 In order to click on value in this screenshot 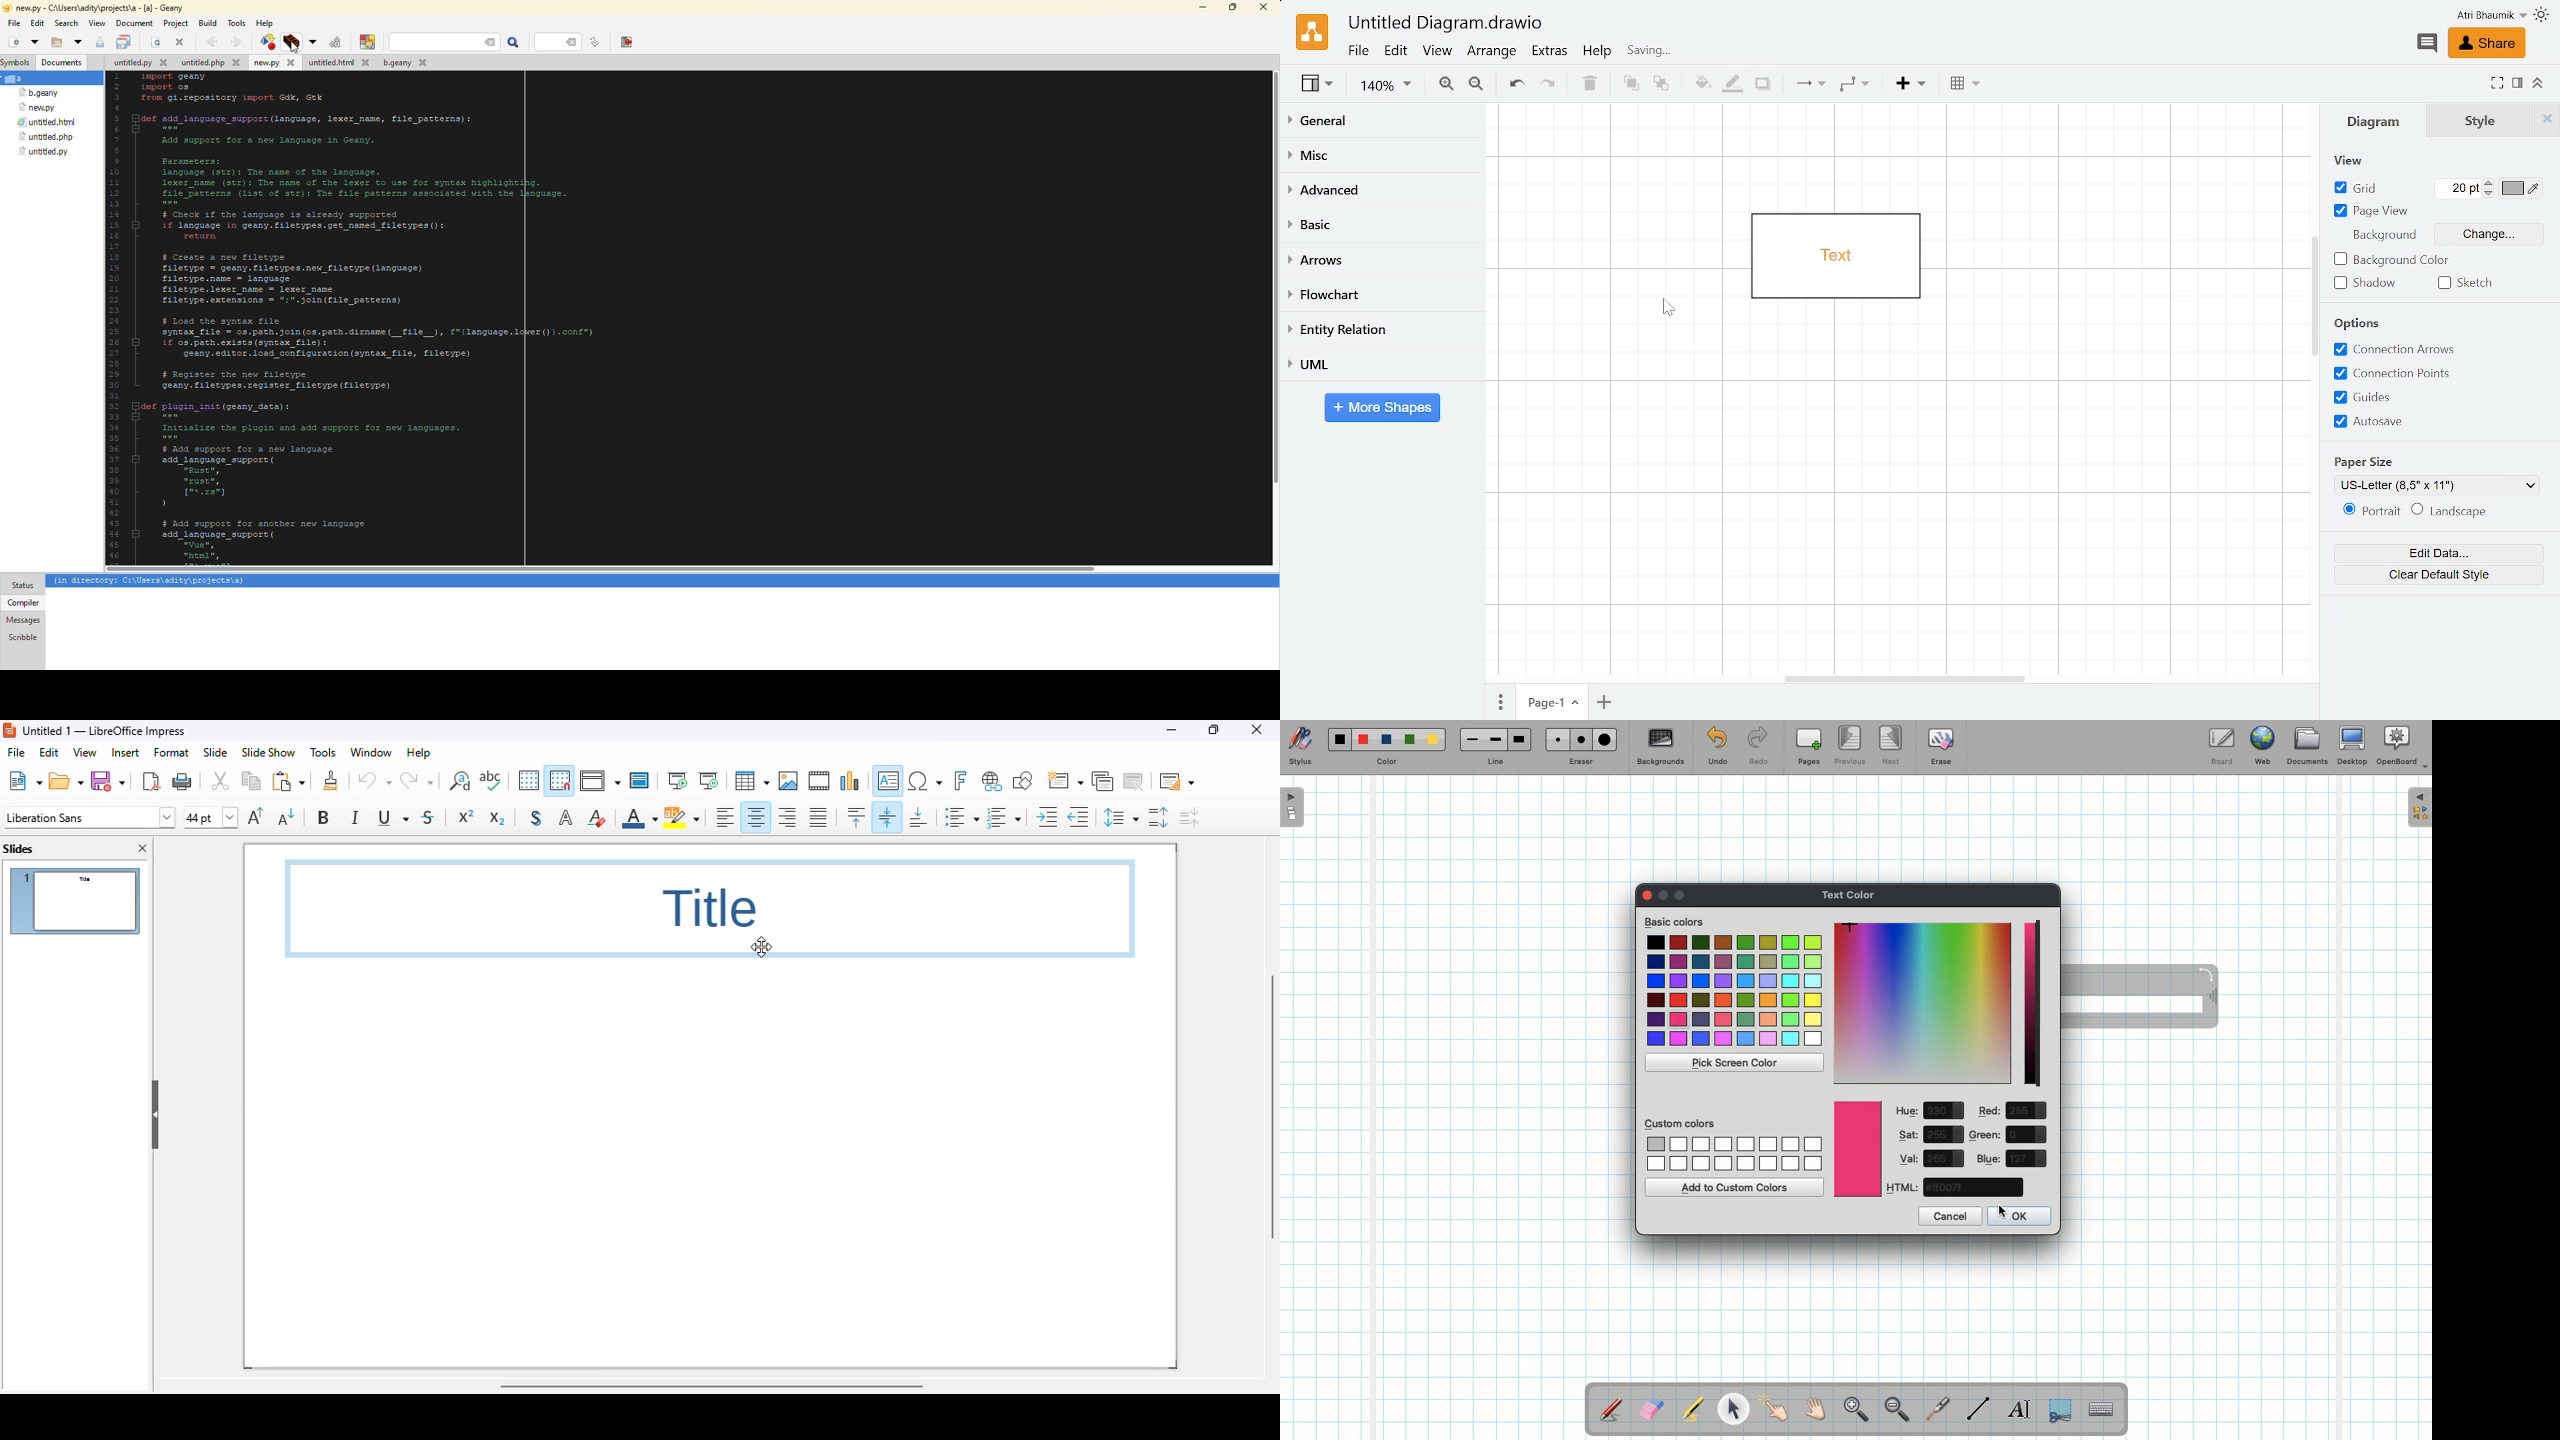, I will do `click(1944, 1134)`.